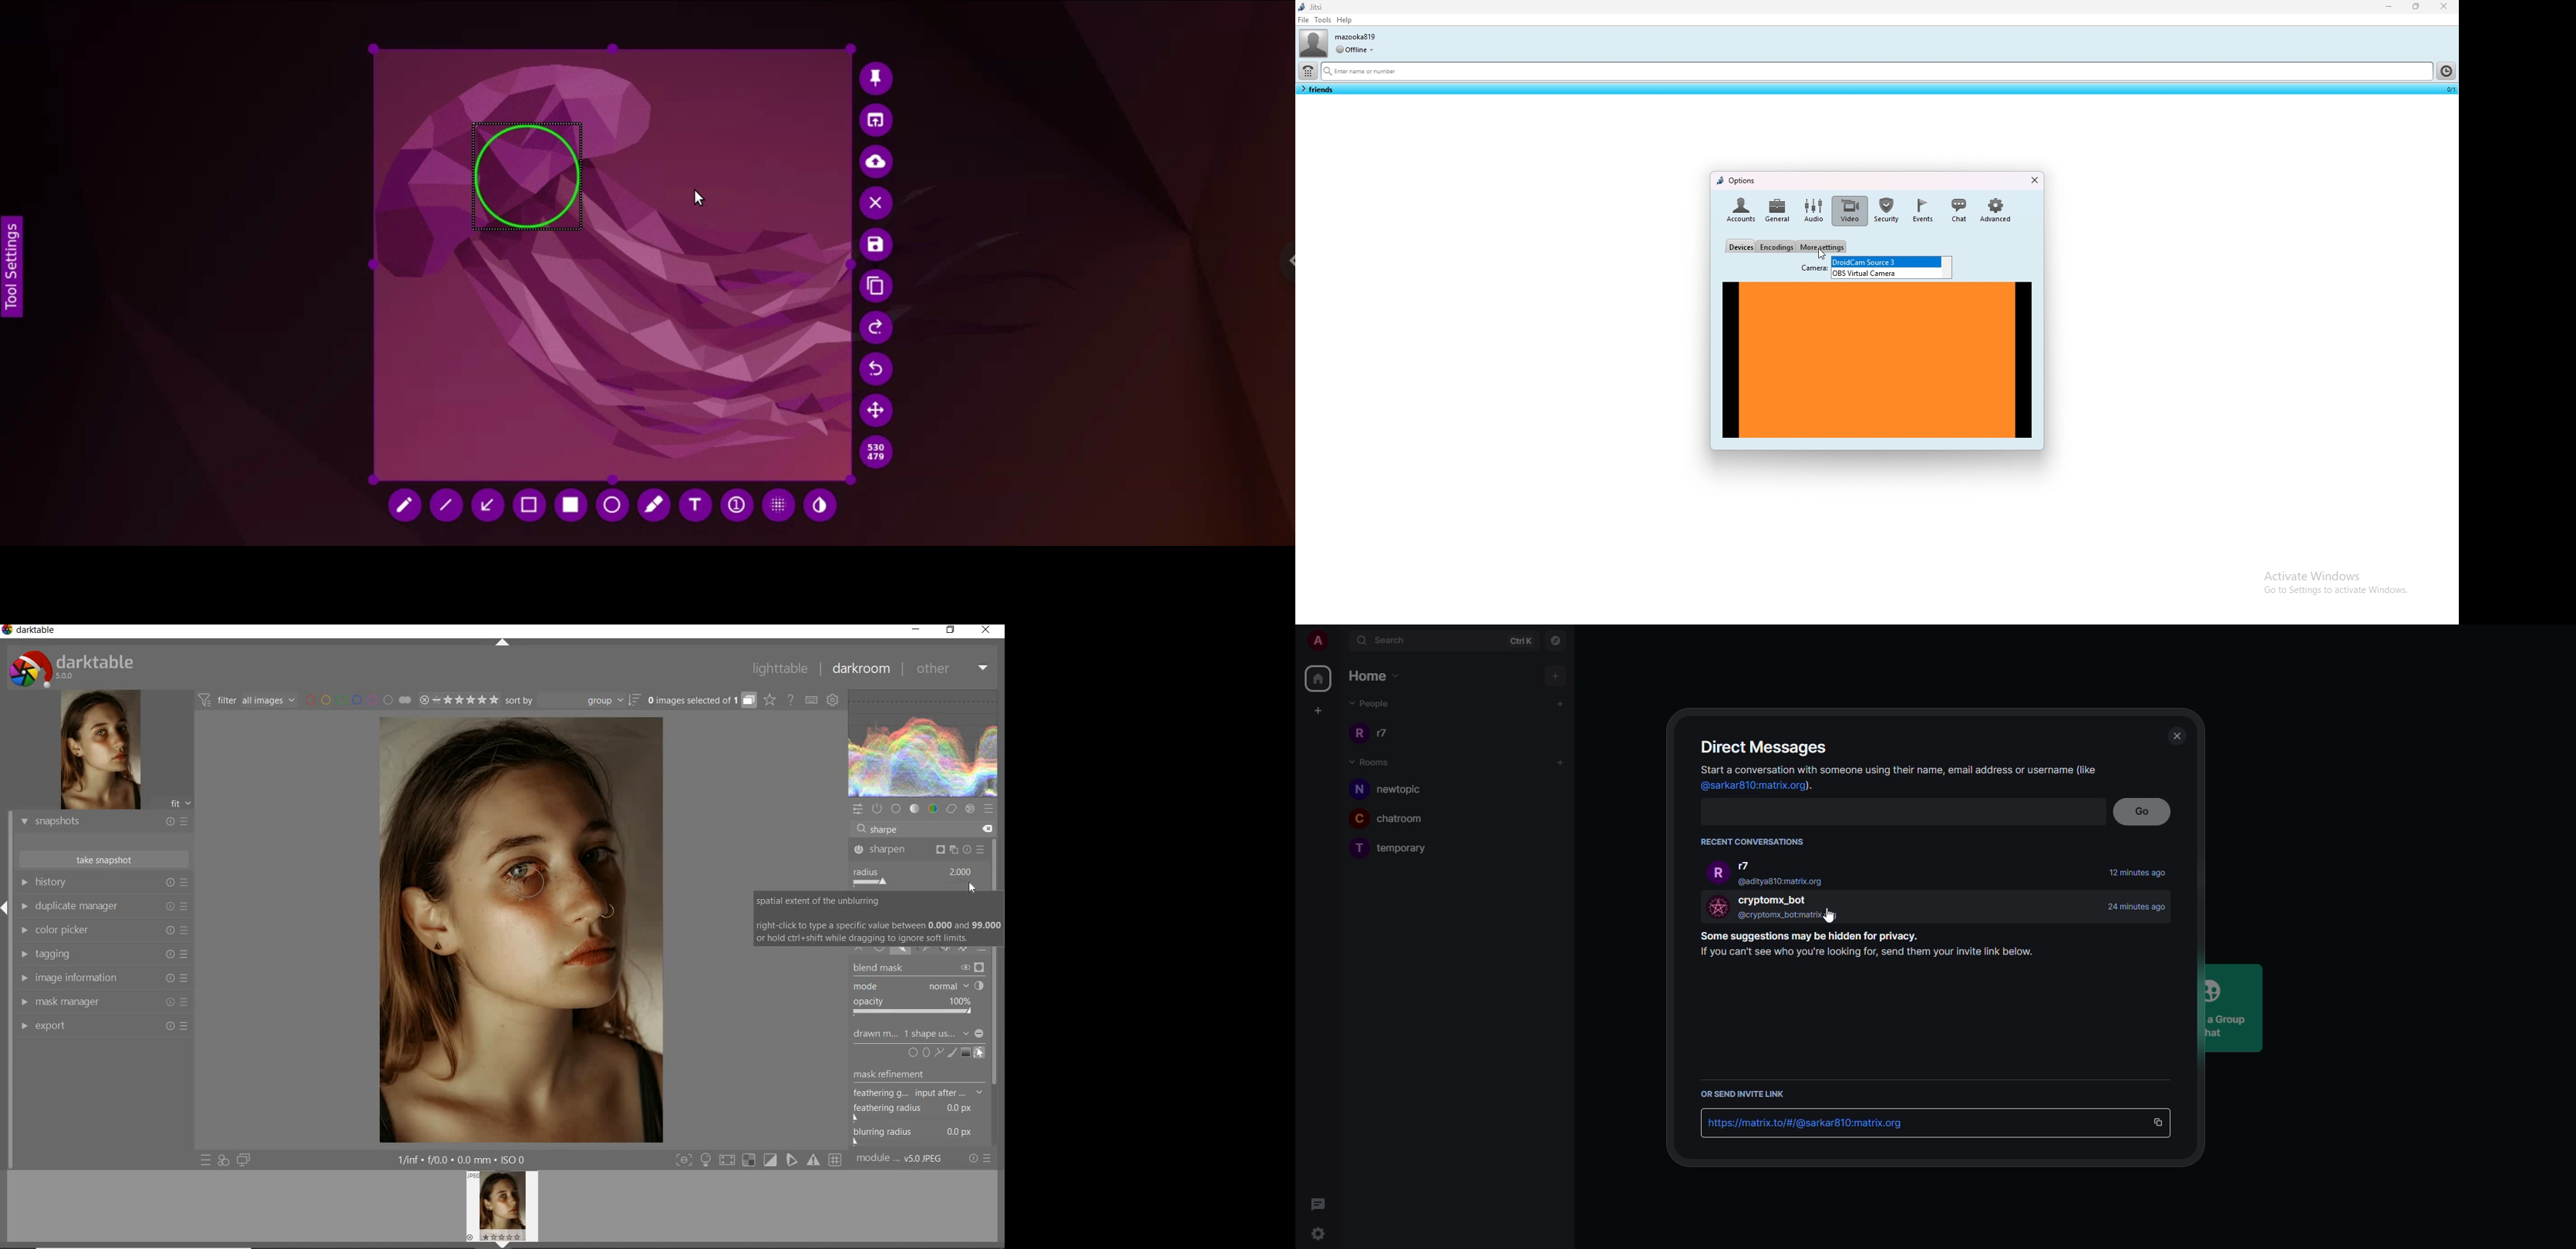 The image size is (2576, 1260). What do you see at coordinates (913, 876) in the screenshot?
I see `RADIUS` at bounding box center [913, 876].